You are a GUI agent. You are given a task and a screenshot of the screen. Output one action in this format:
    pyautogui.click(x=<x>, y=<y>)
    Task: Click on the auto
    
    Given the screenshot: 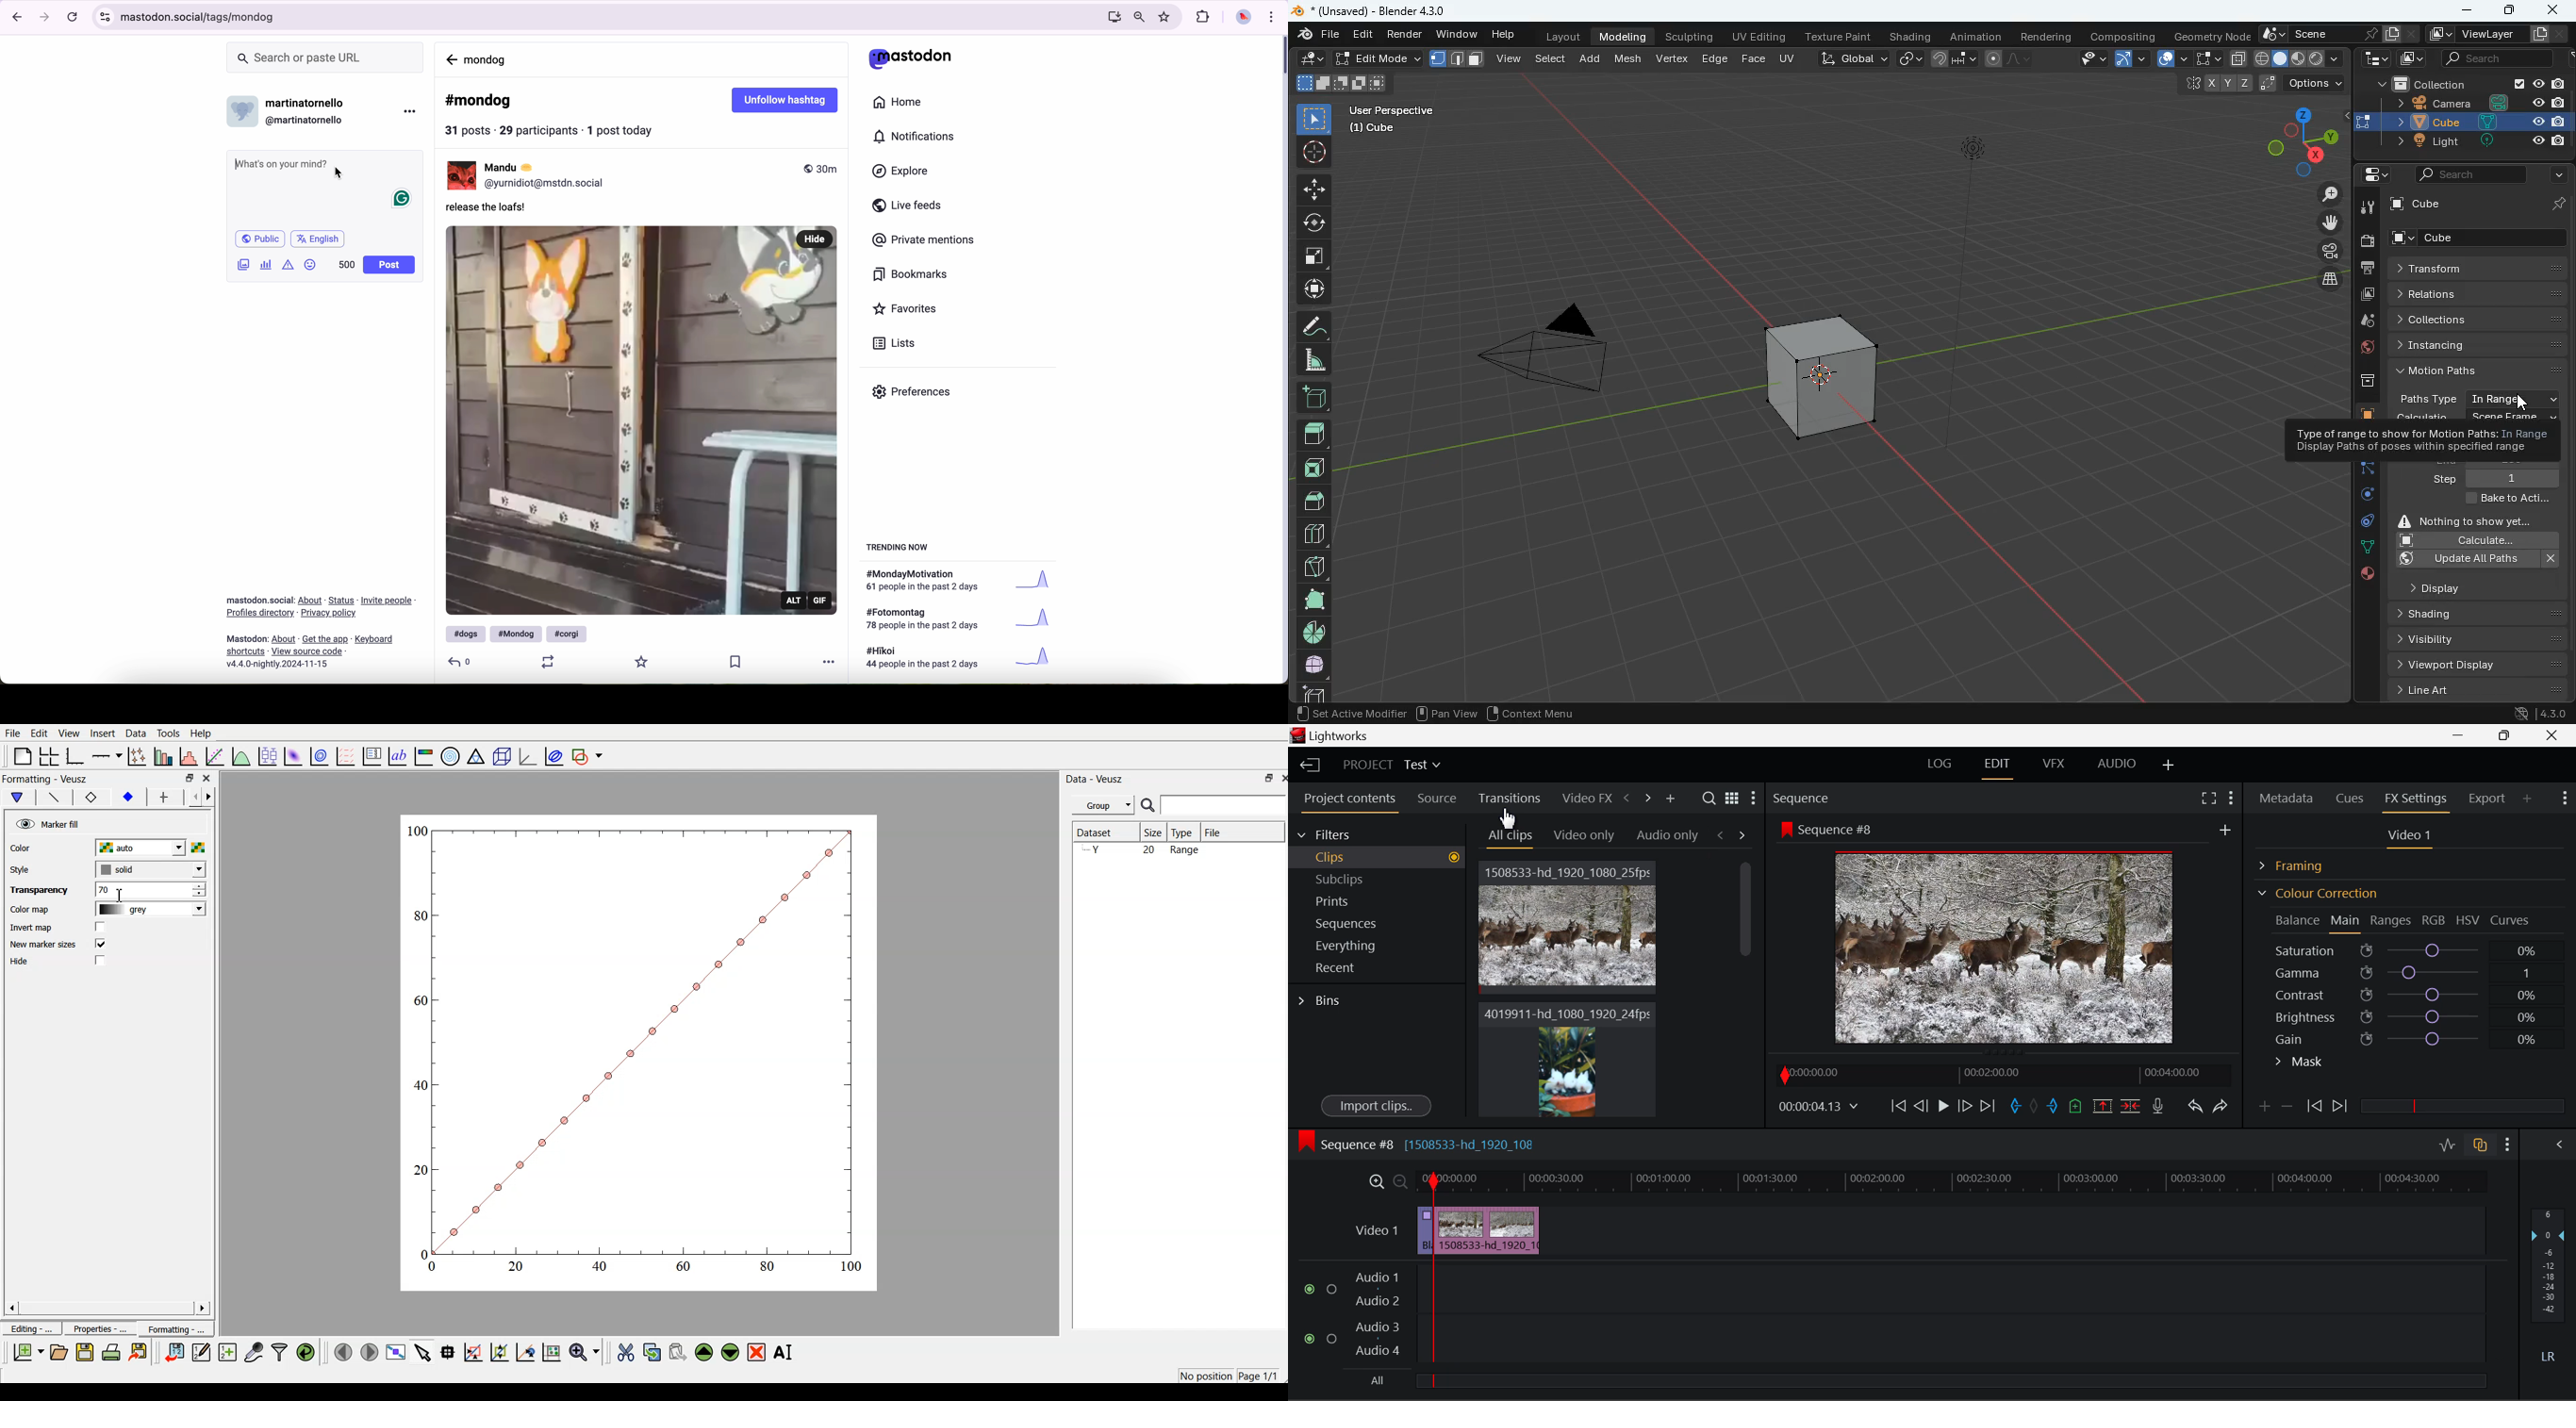 What is the action you would take?
    pyautogui.click(x=149, y=848)
    